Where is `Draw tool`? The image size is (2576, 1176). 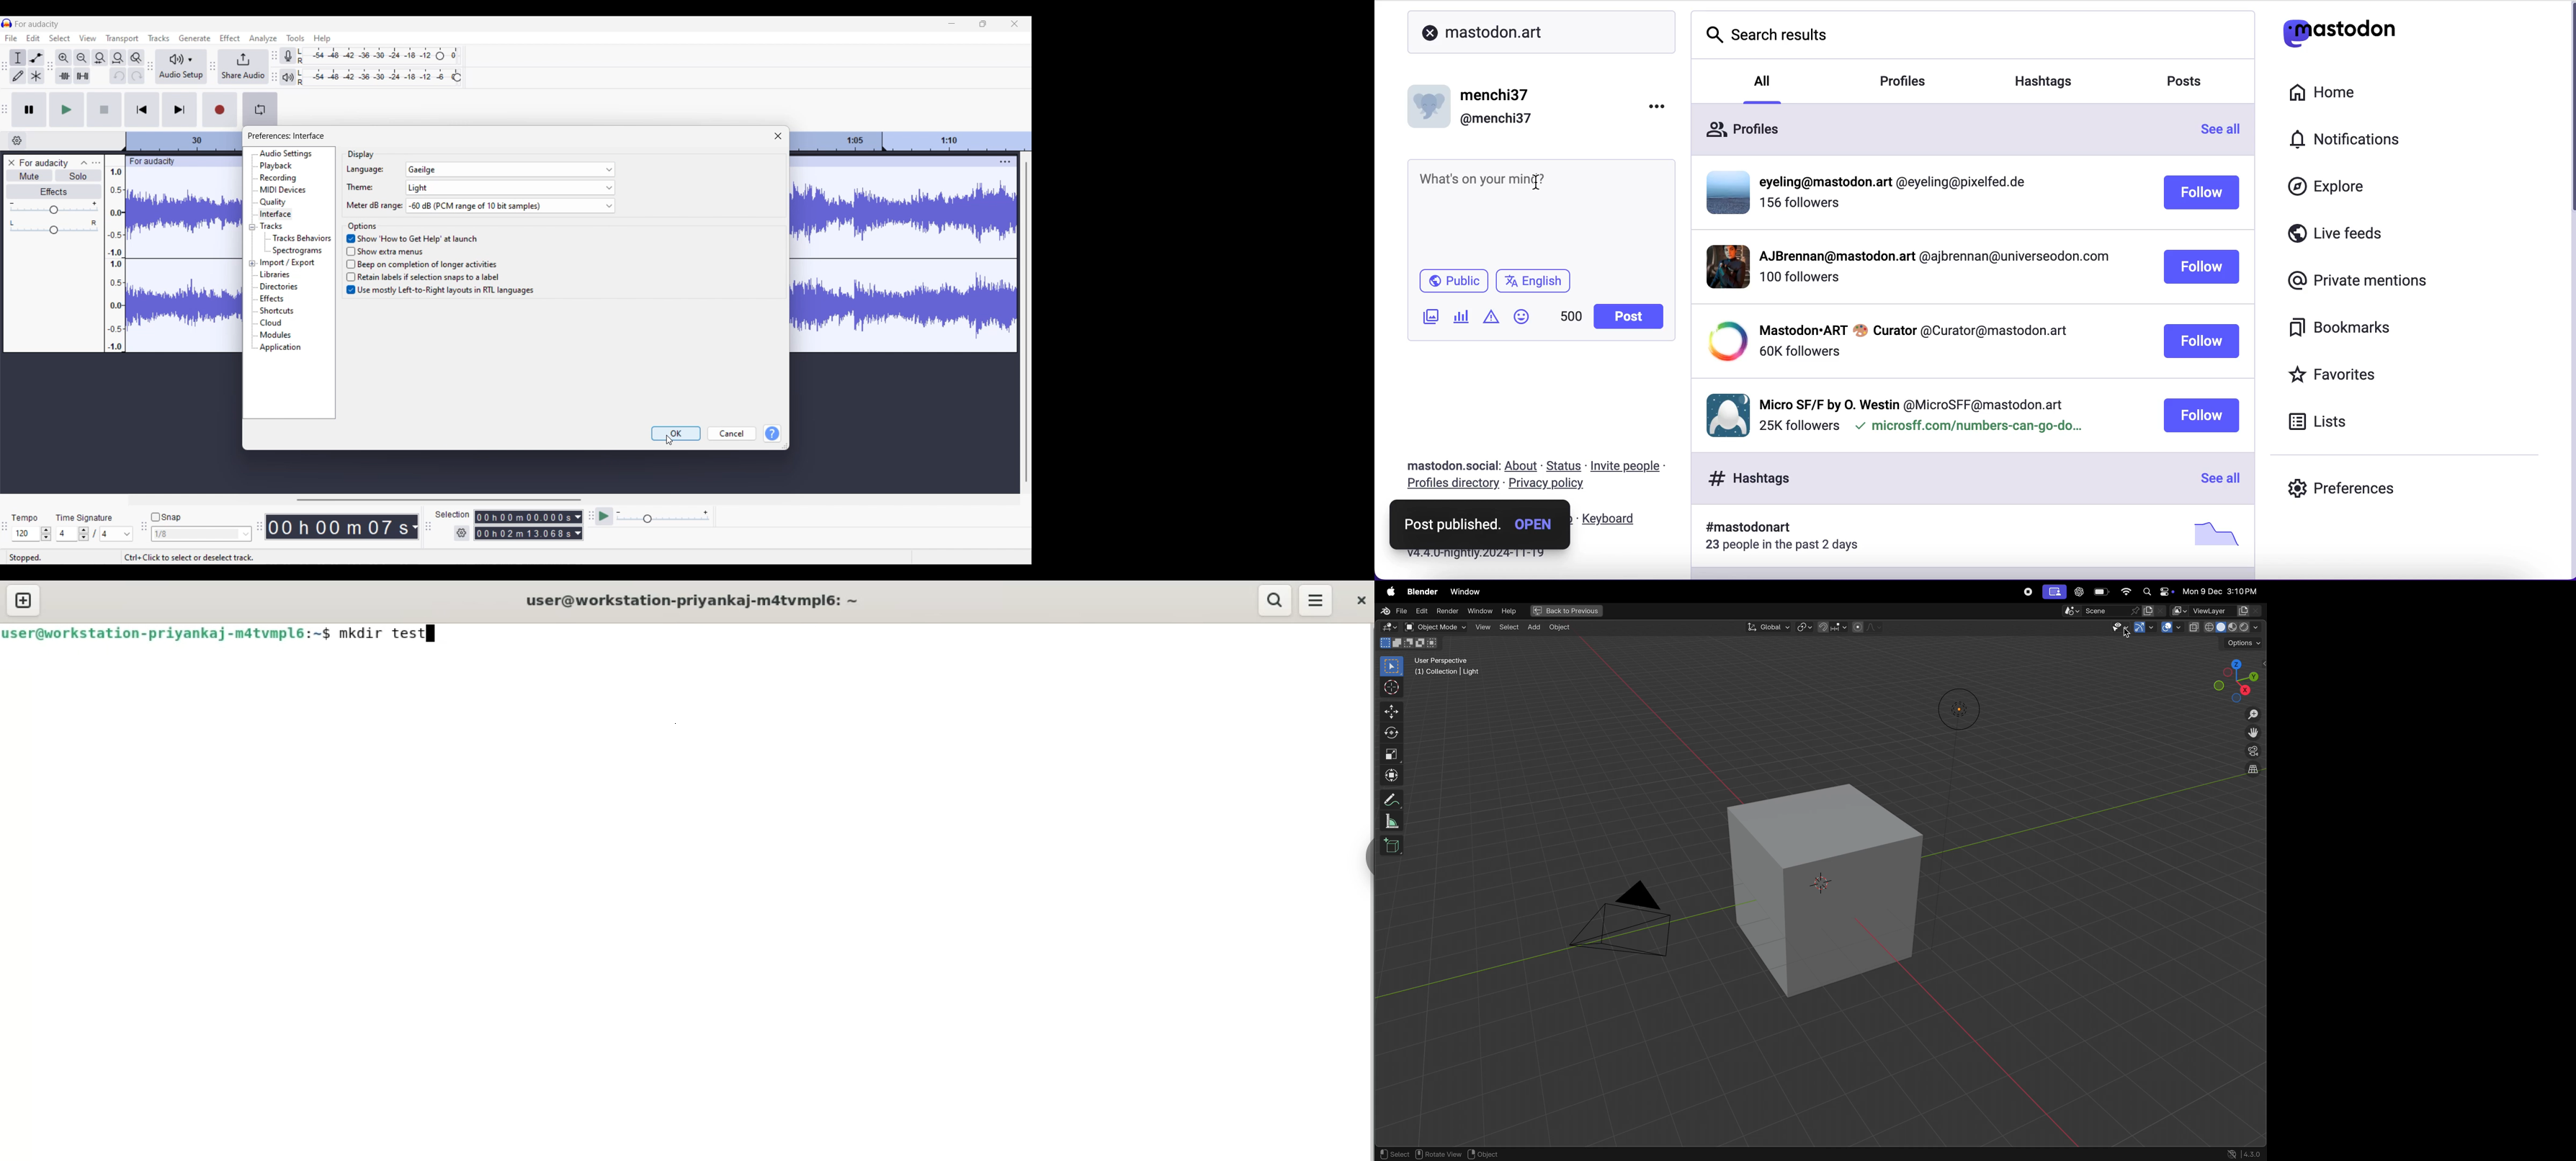 Draw tool is located at coordinates (18, 75).